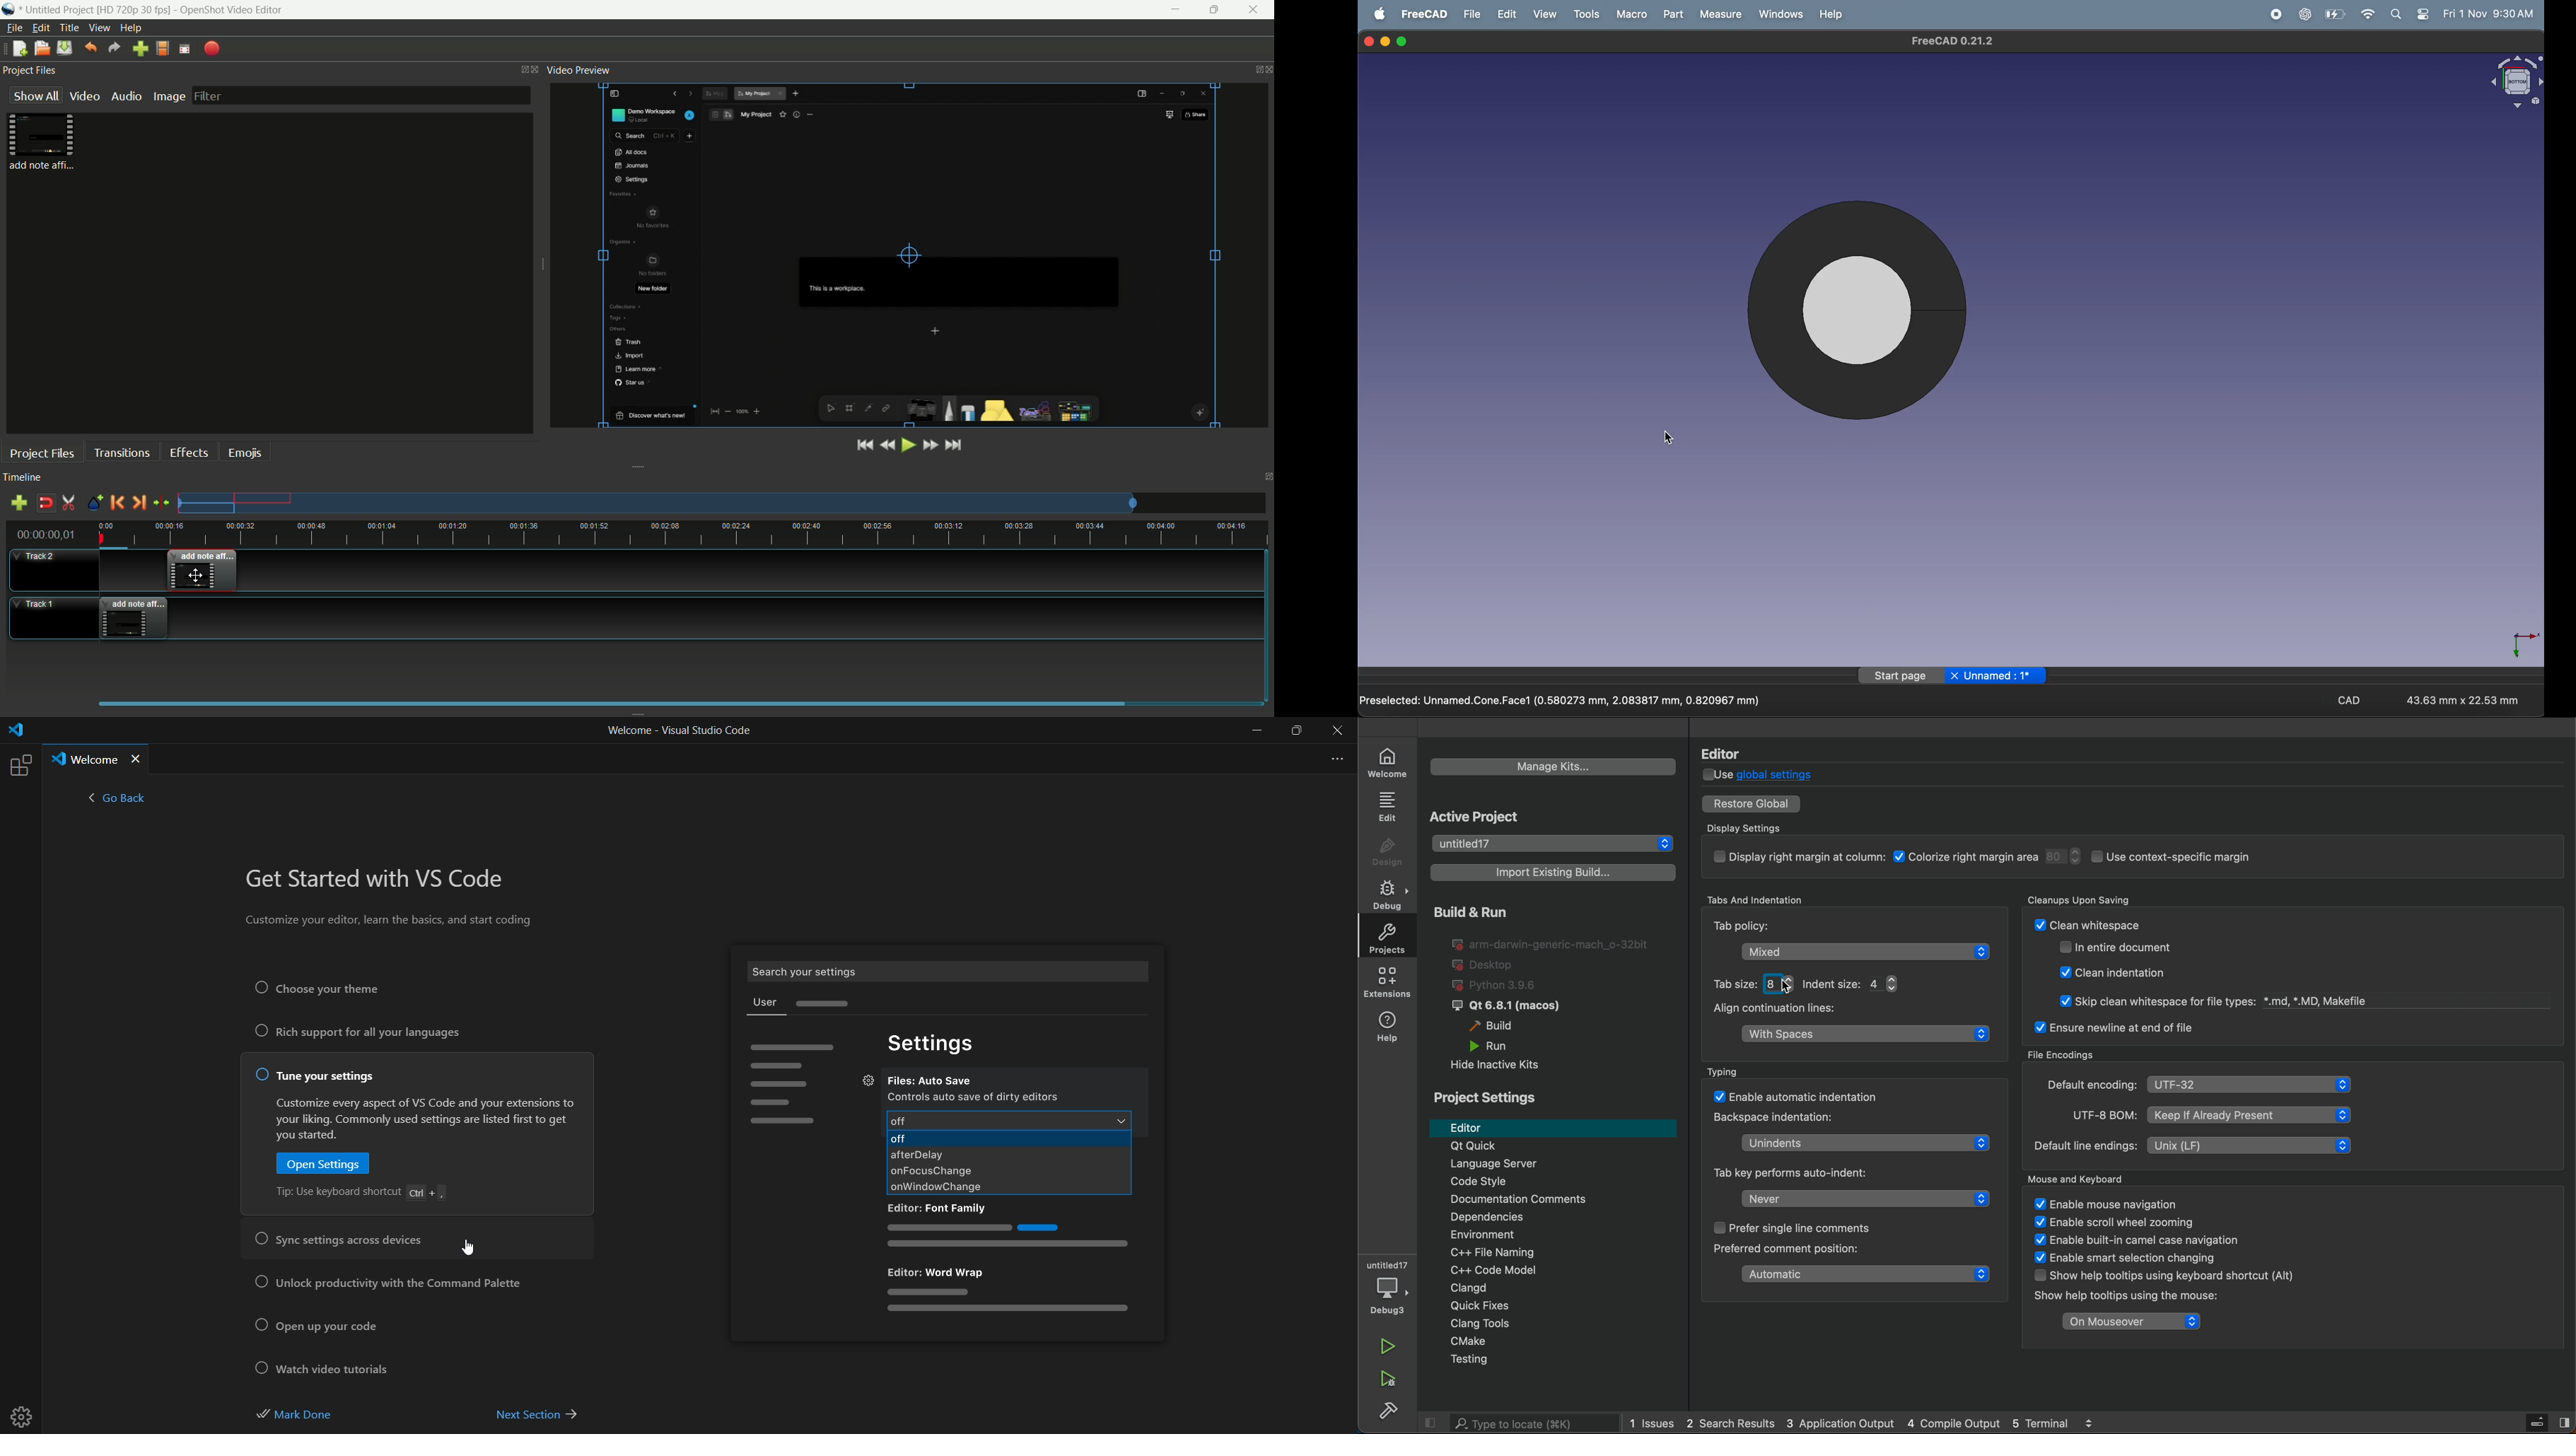  I want to click on minimize, so click(1387, 40).